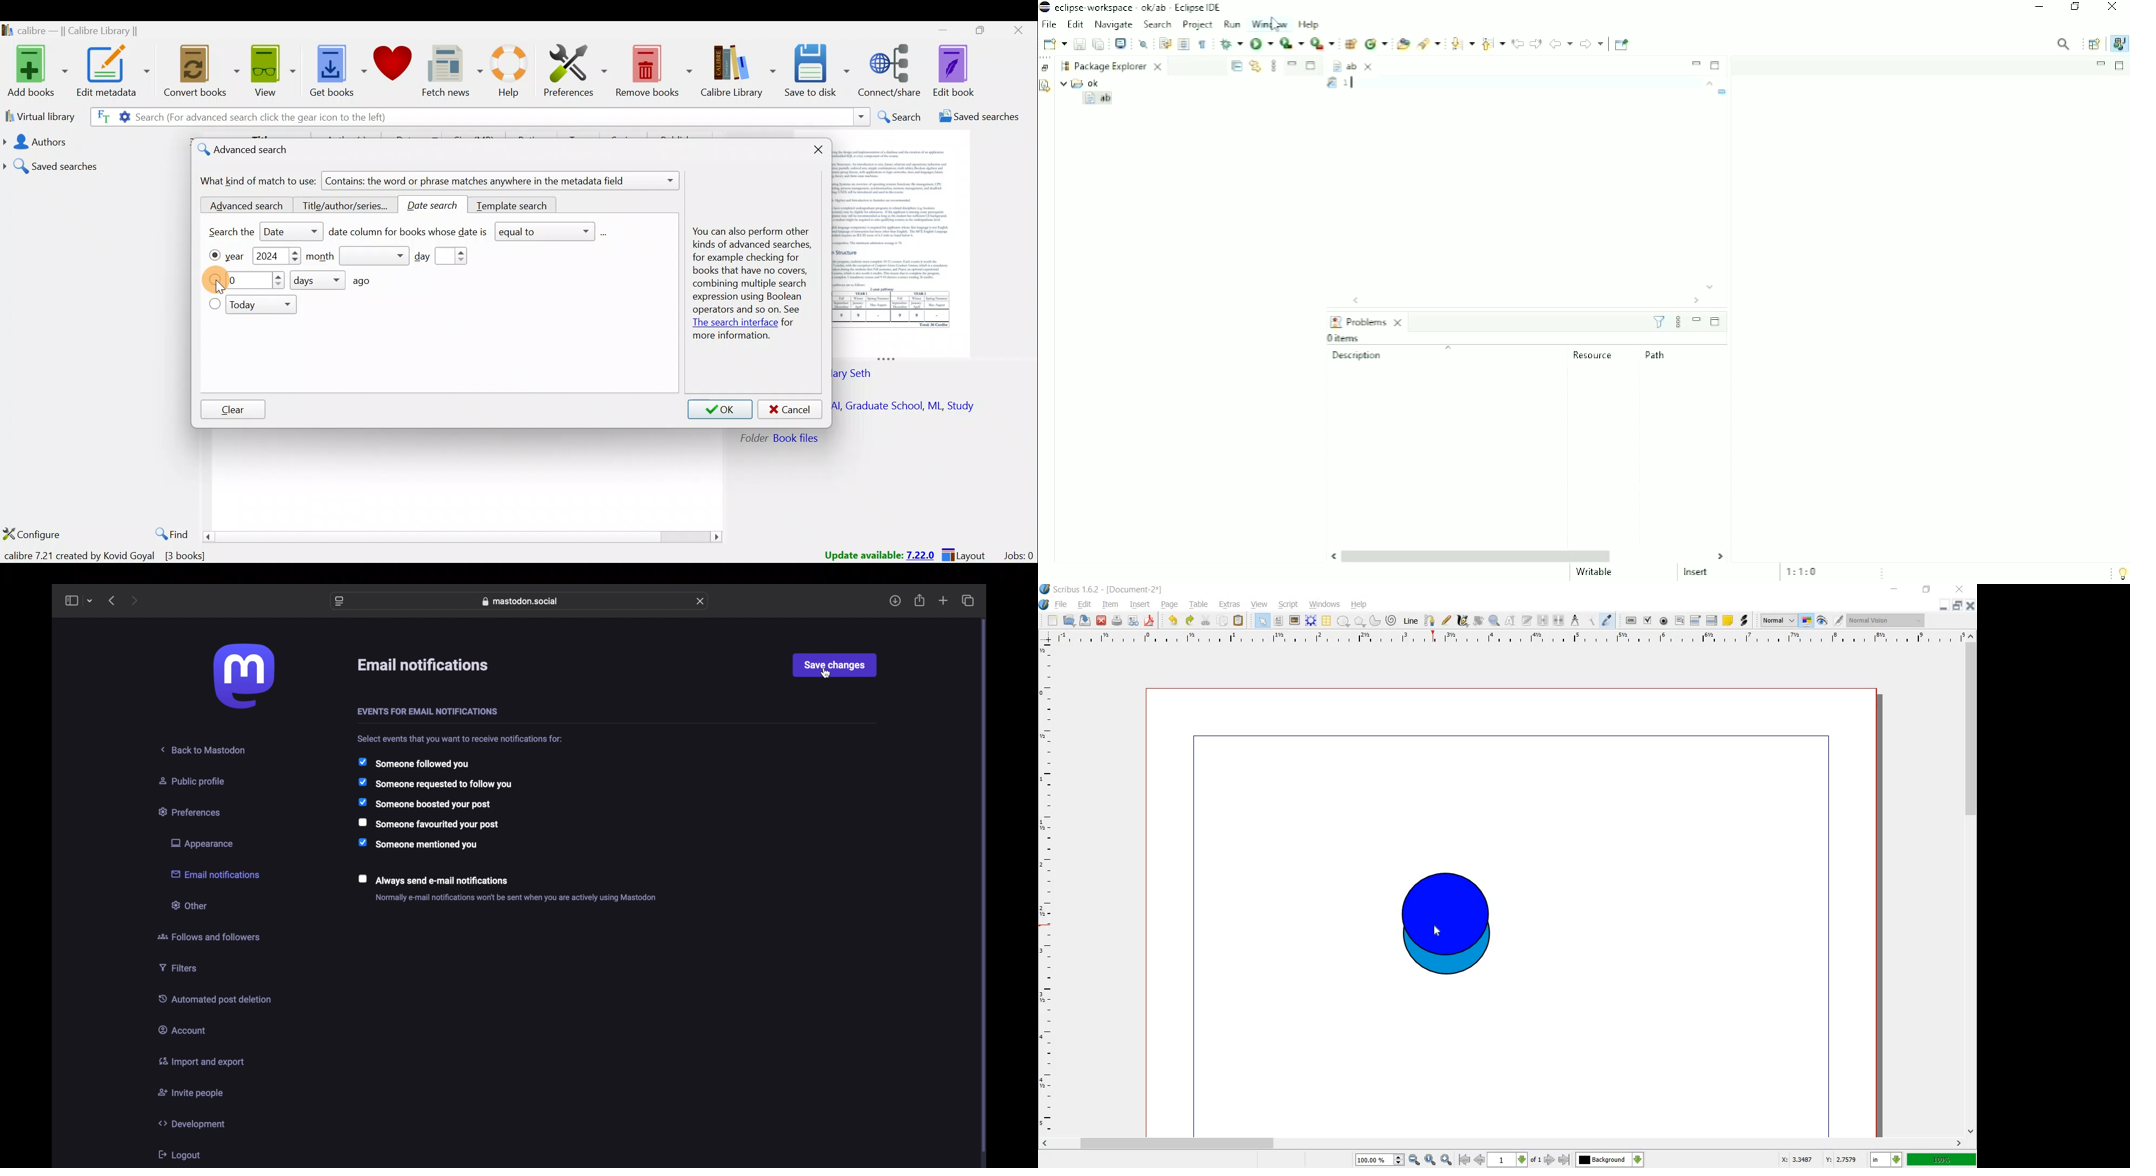 Image resolution: width=2156 pixels, height=1176 pixels. What do you see at coordinates (1527, 621) in the screenshot?
I see `edit text with story editor` at bounding box center [1527, 621].